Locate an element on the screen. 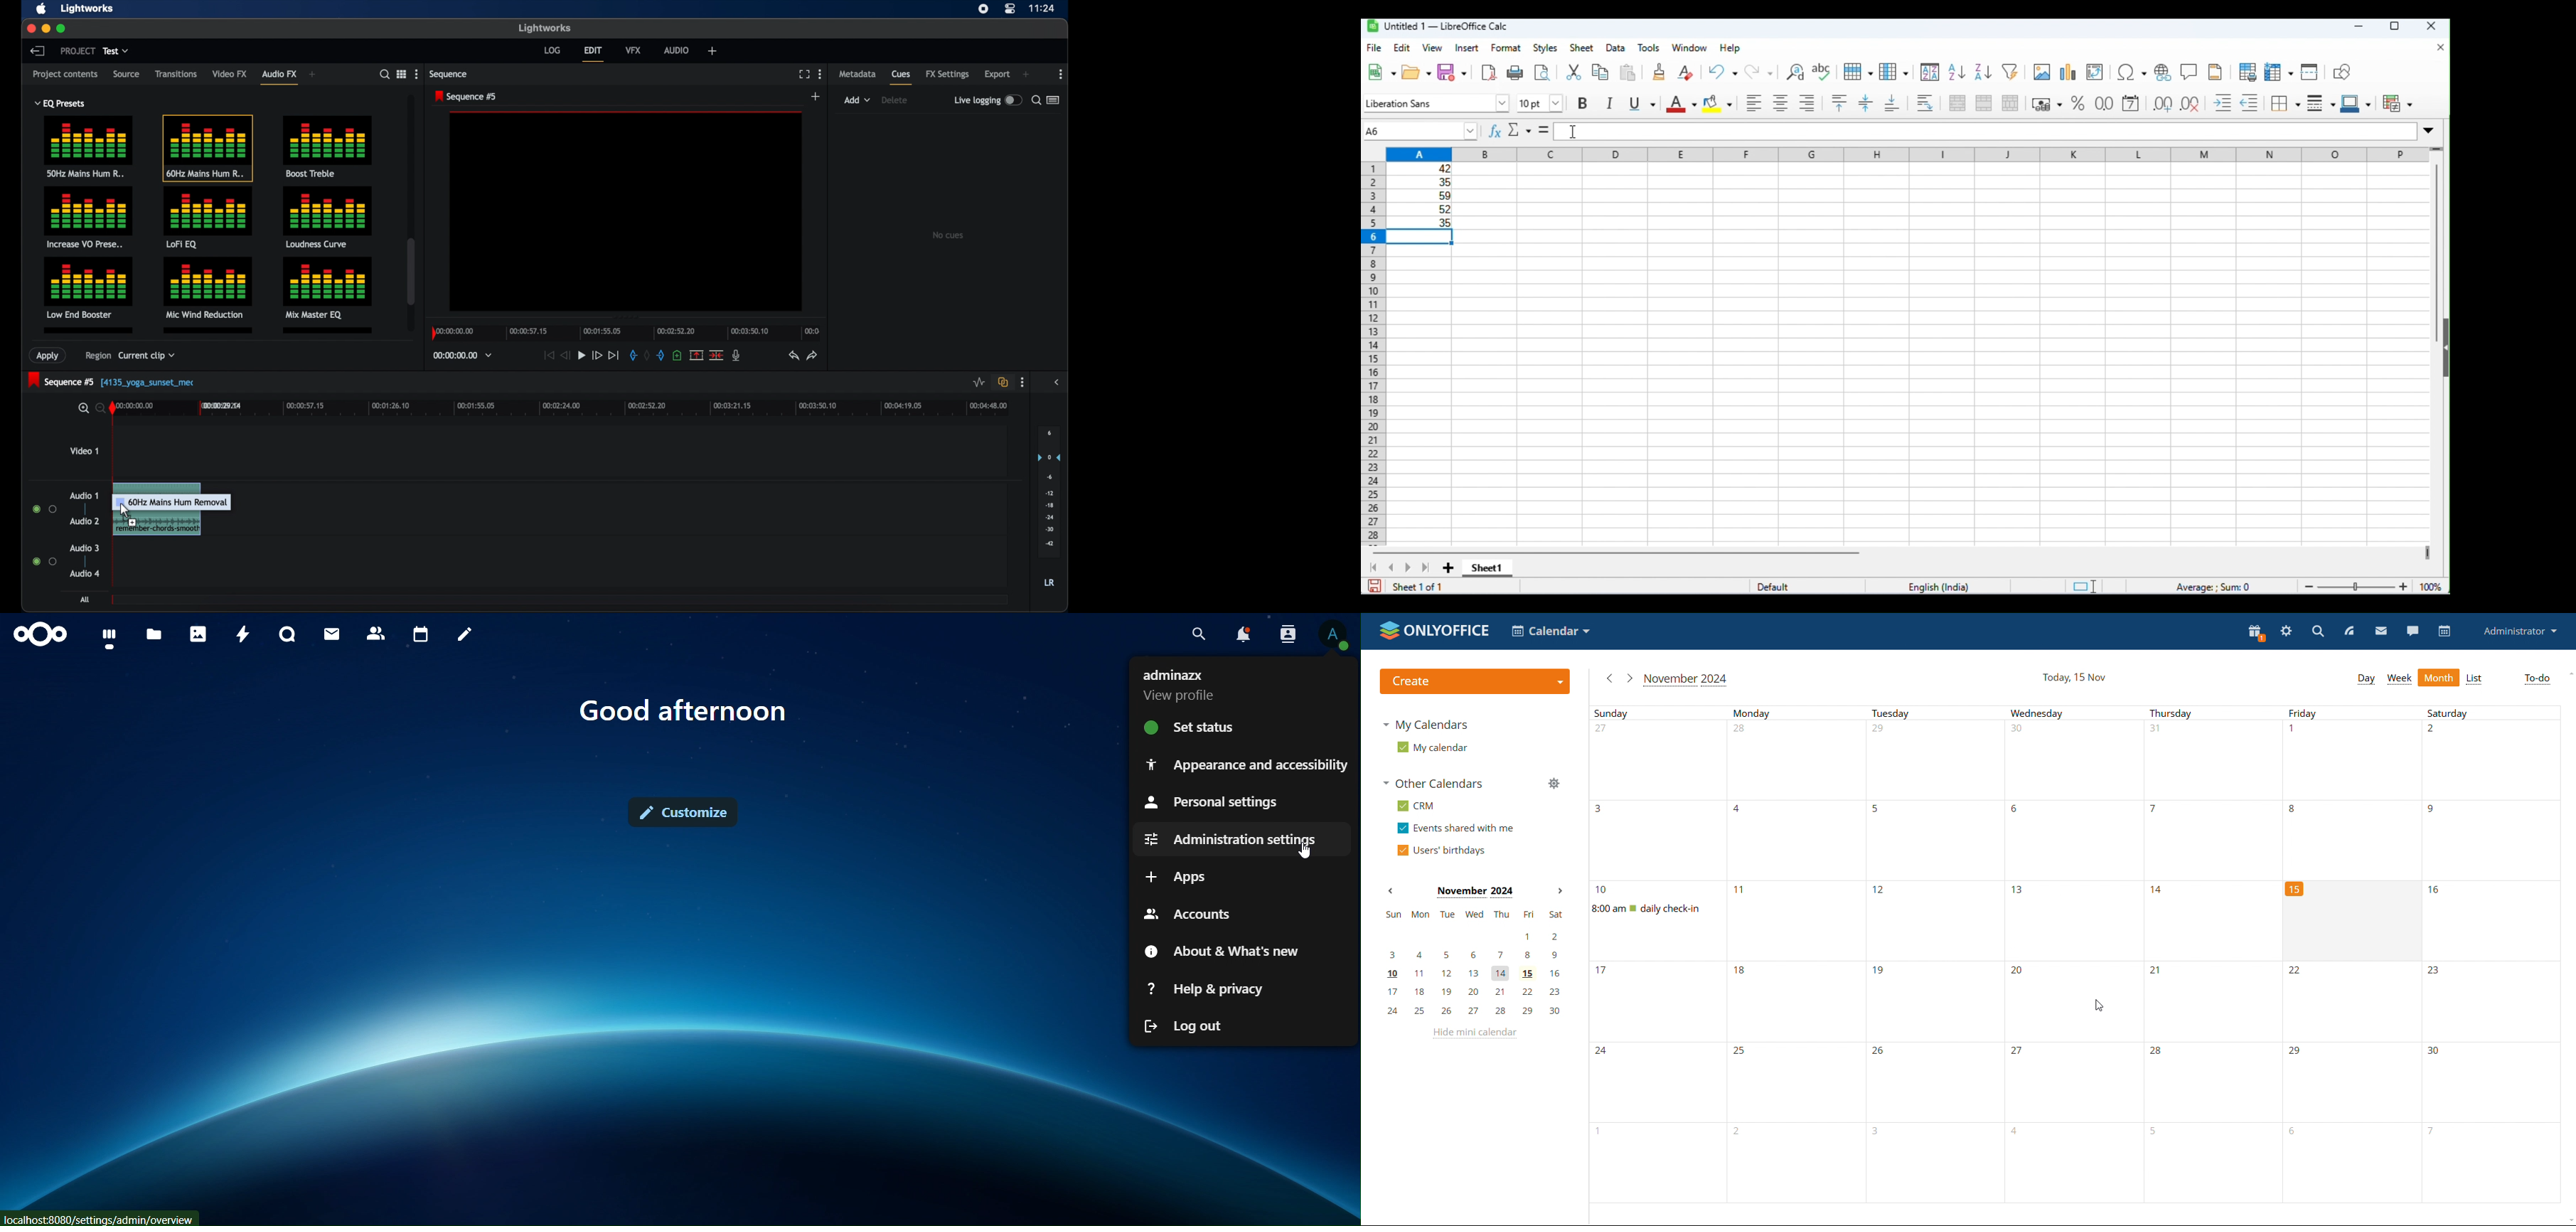  redo is located at coordinates (813, 355).